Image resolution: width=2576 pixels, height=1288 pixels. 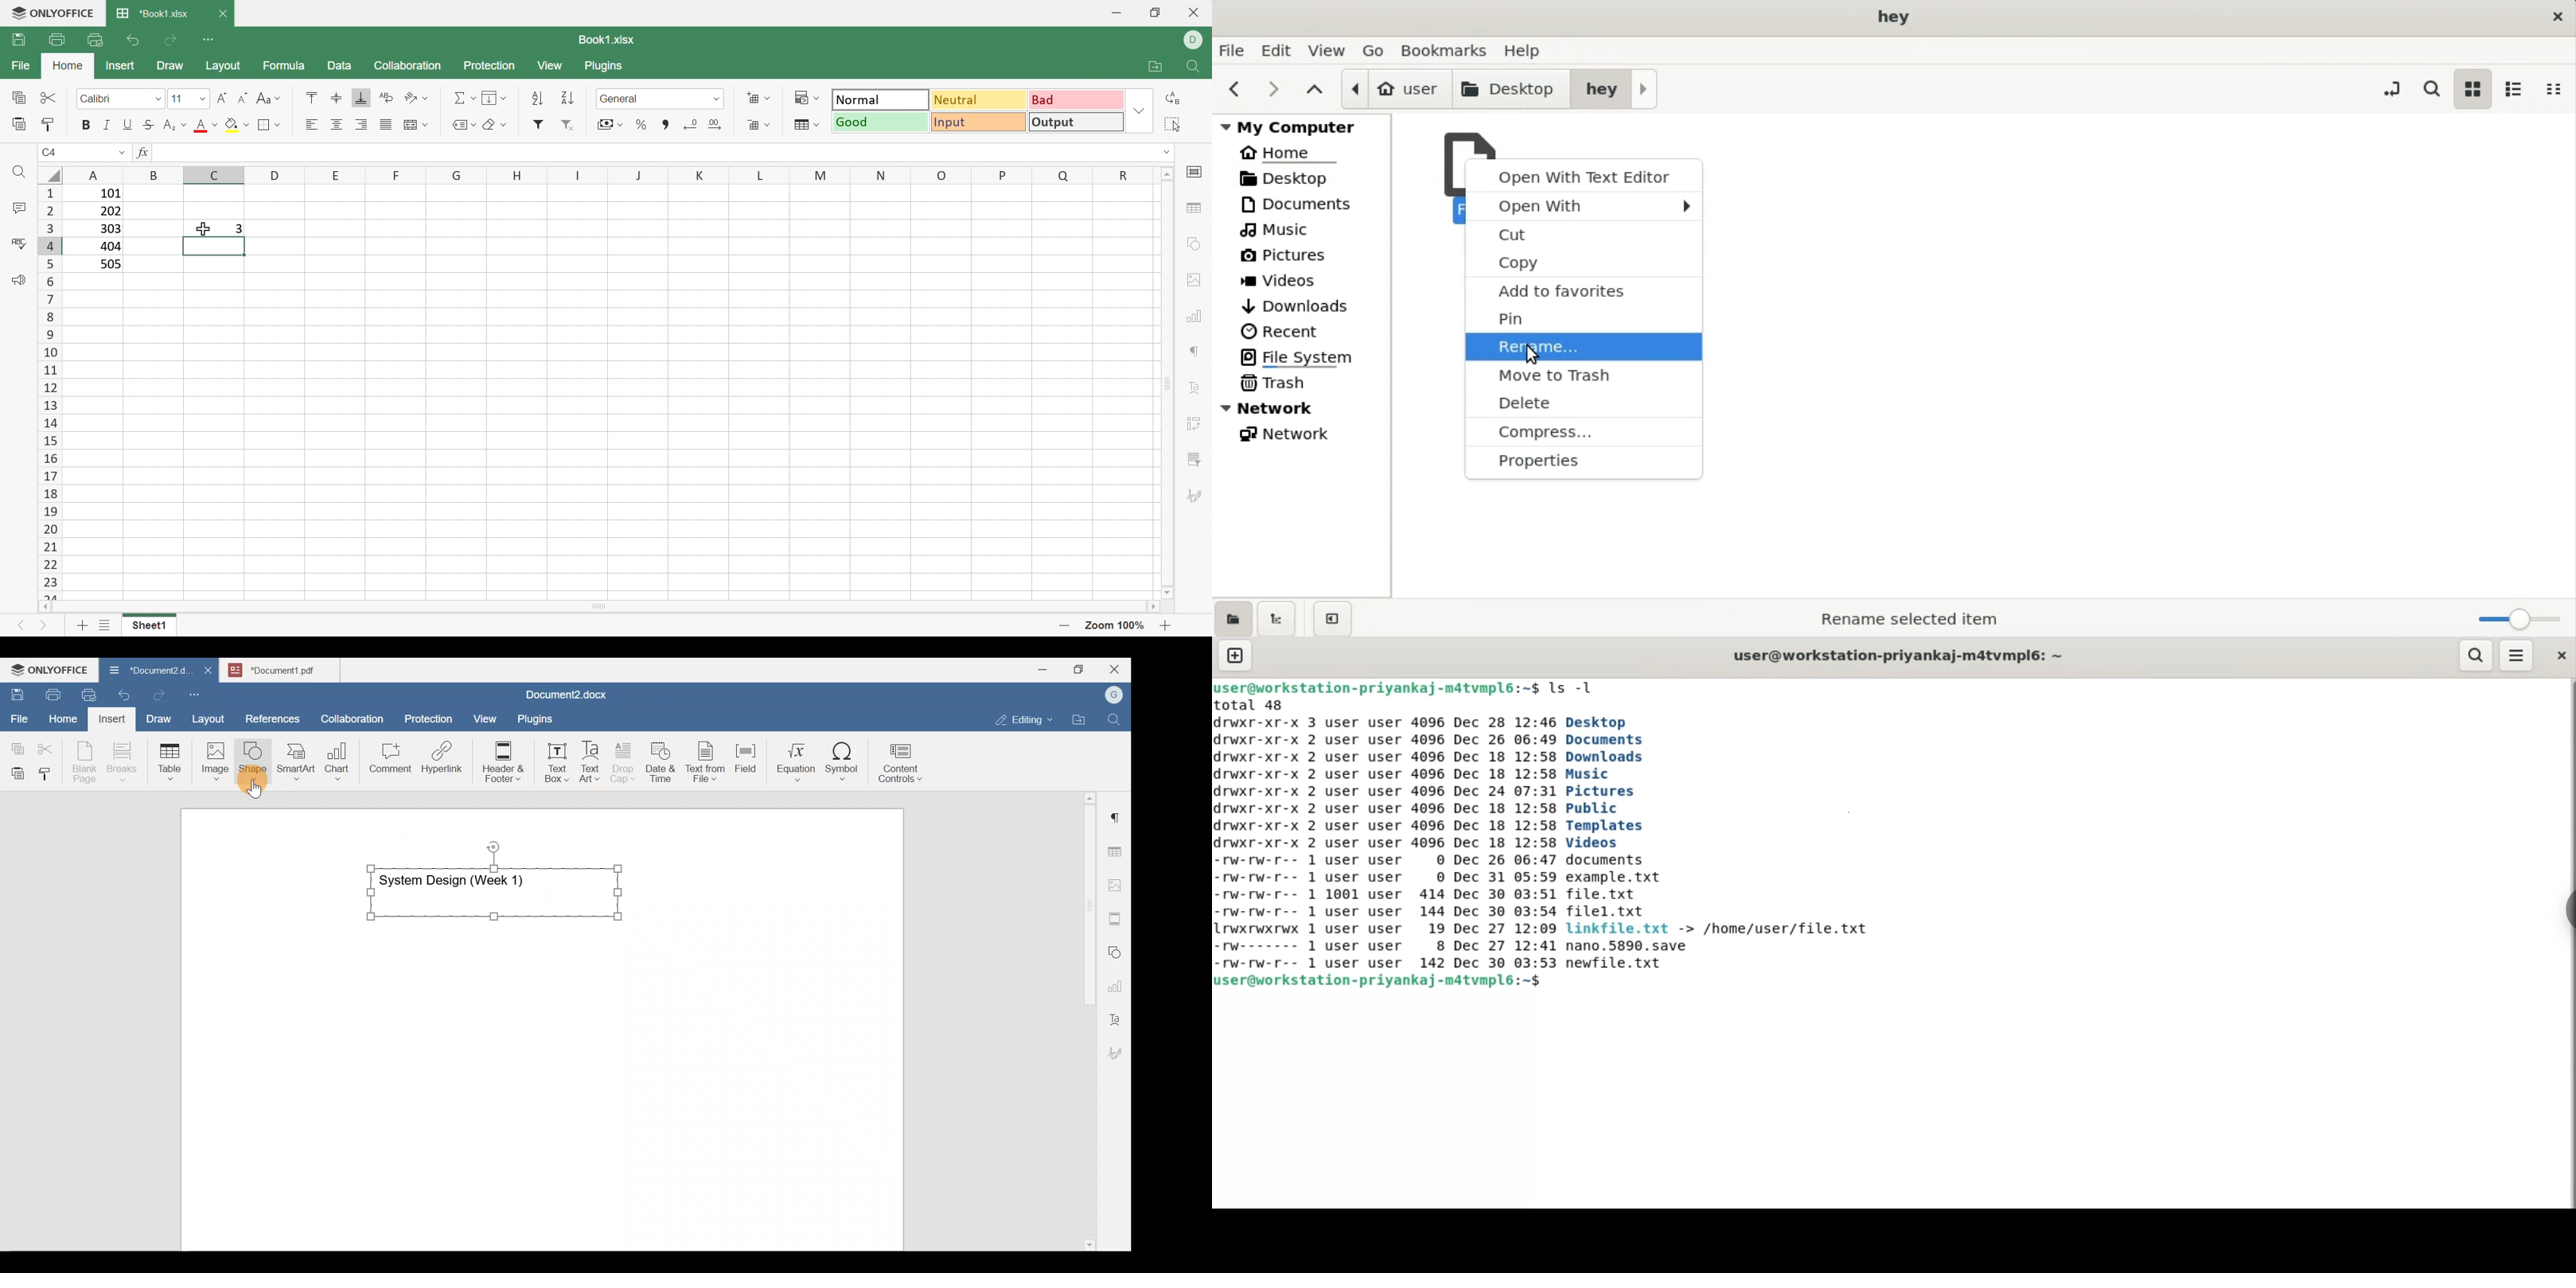 I want to click on Previous, so click(x=18, y=625).